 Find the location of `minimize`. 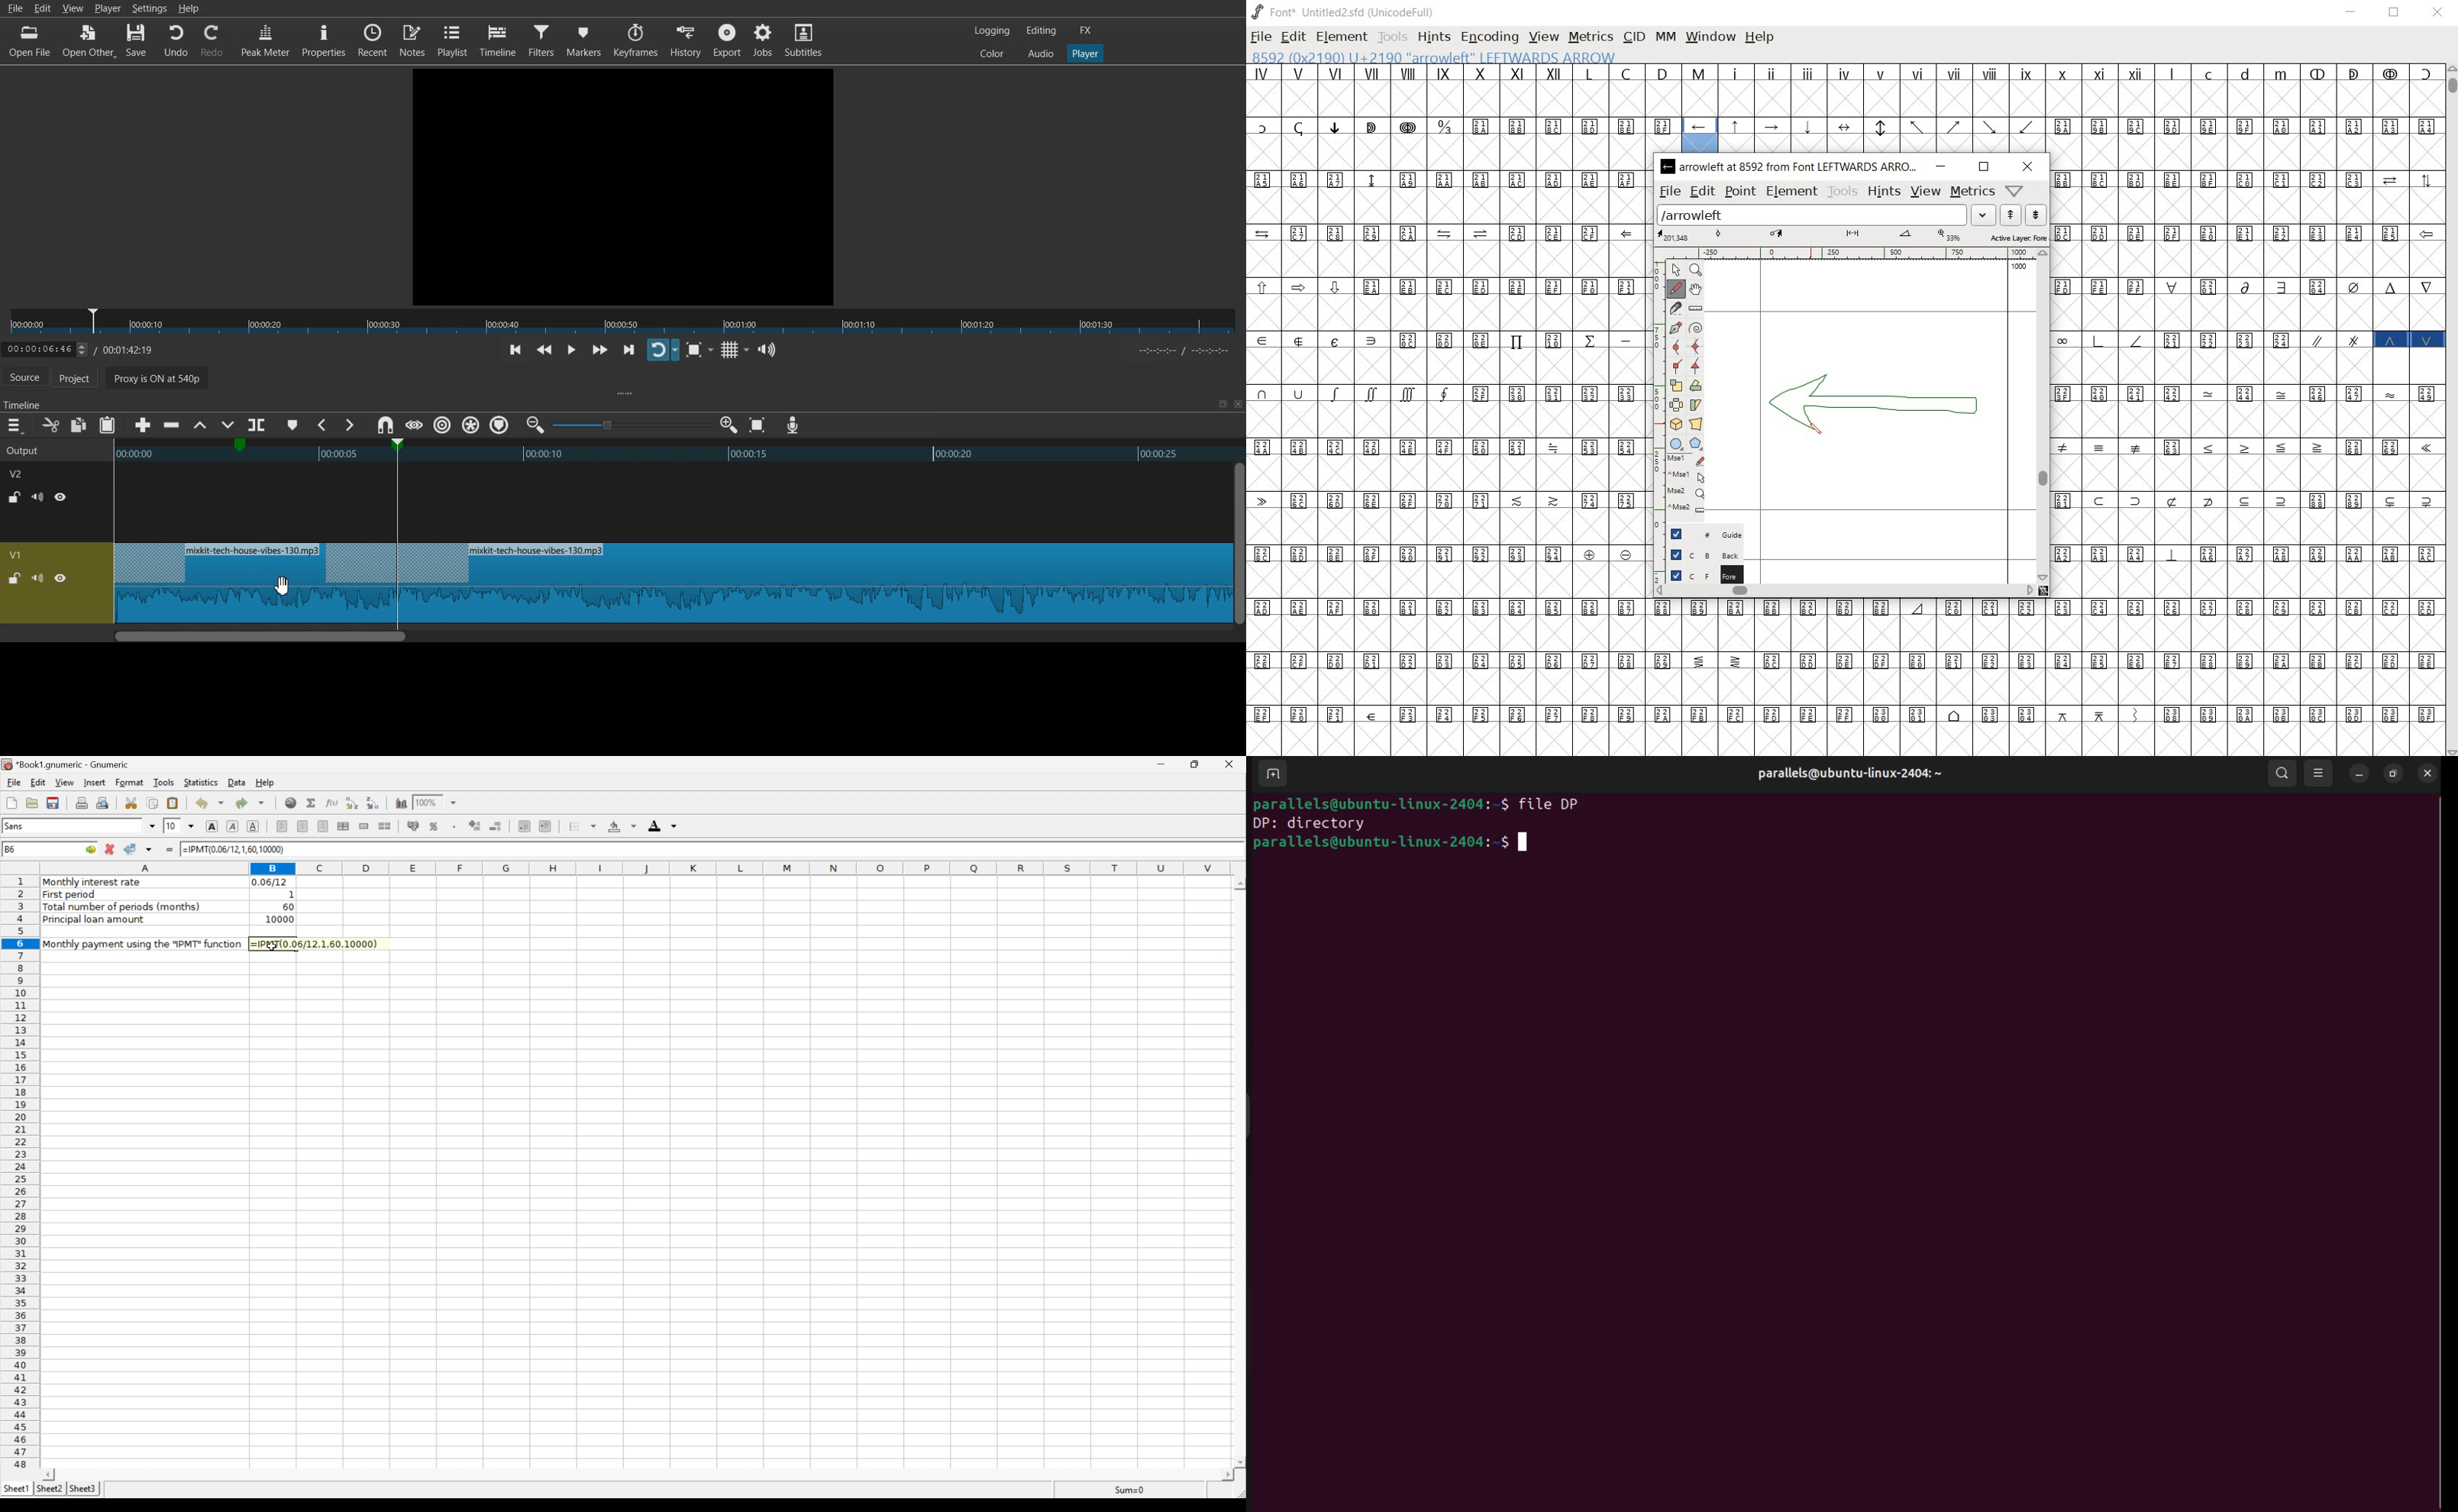

minimize is located at coordinates (2352, 12).